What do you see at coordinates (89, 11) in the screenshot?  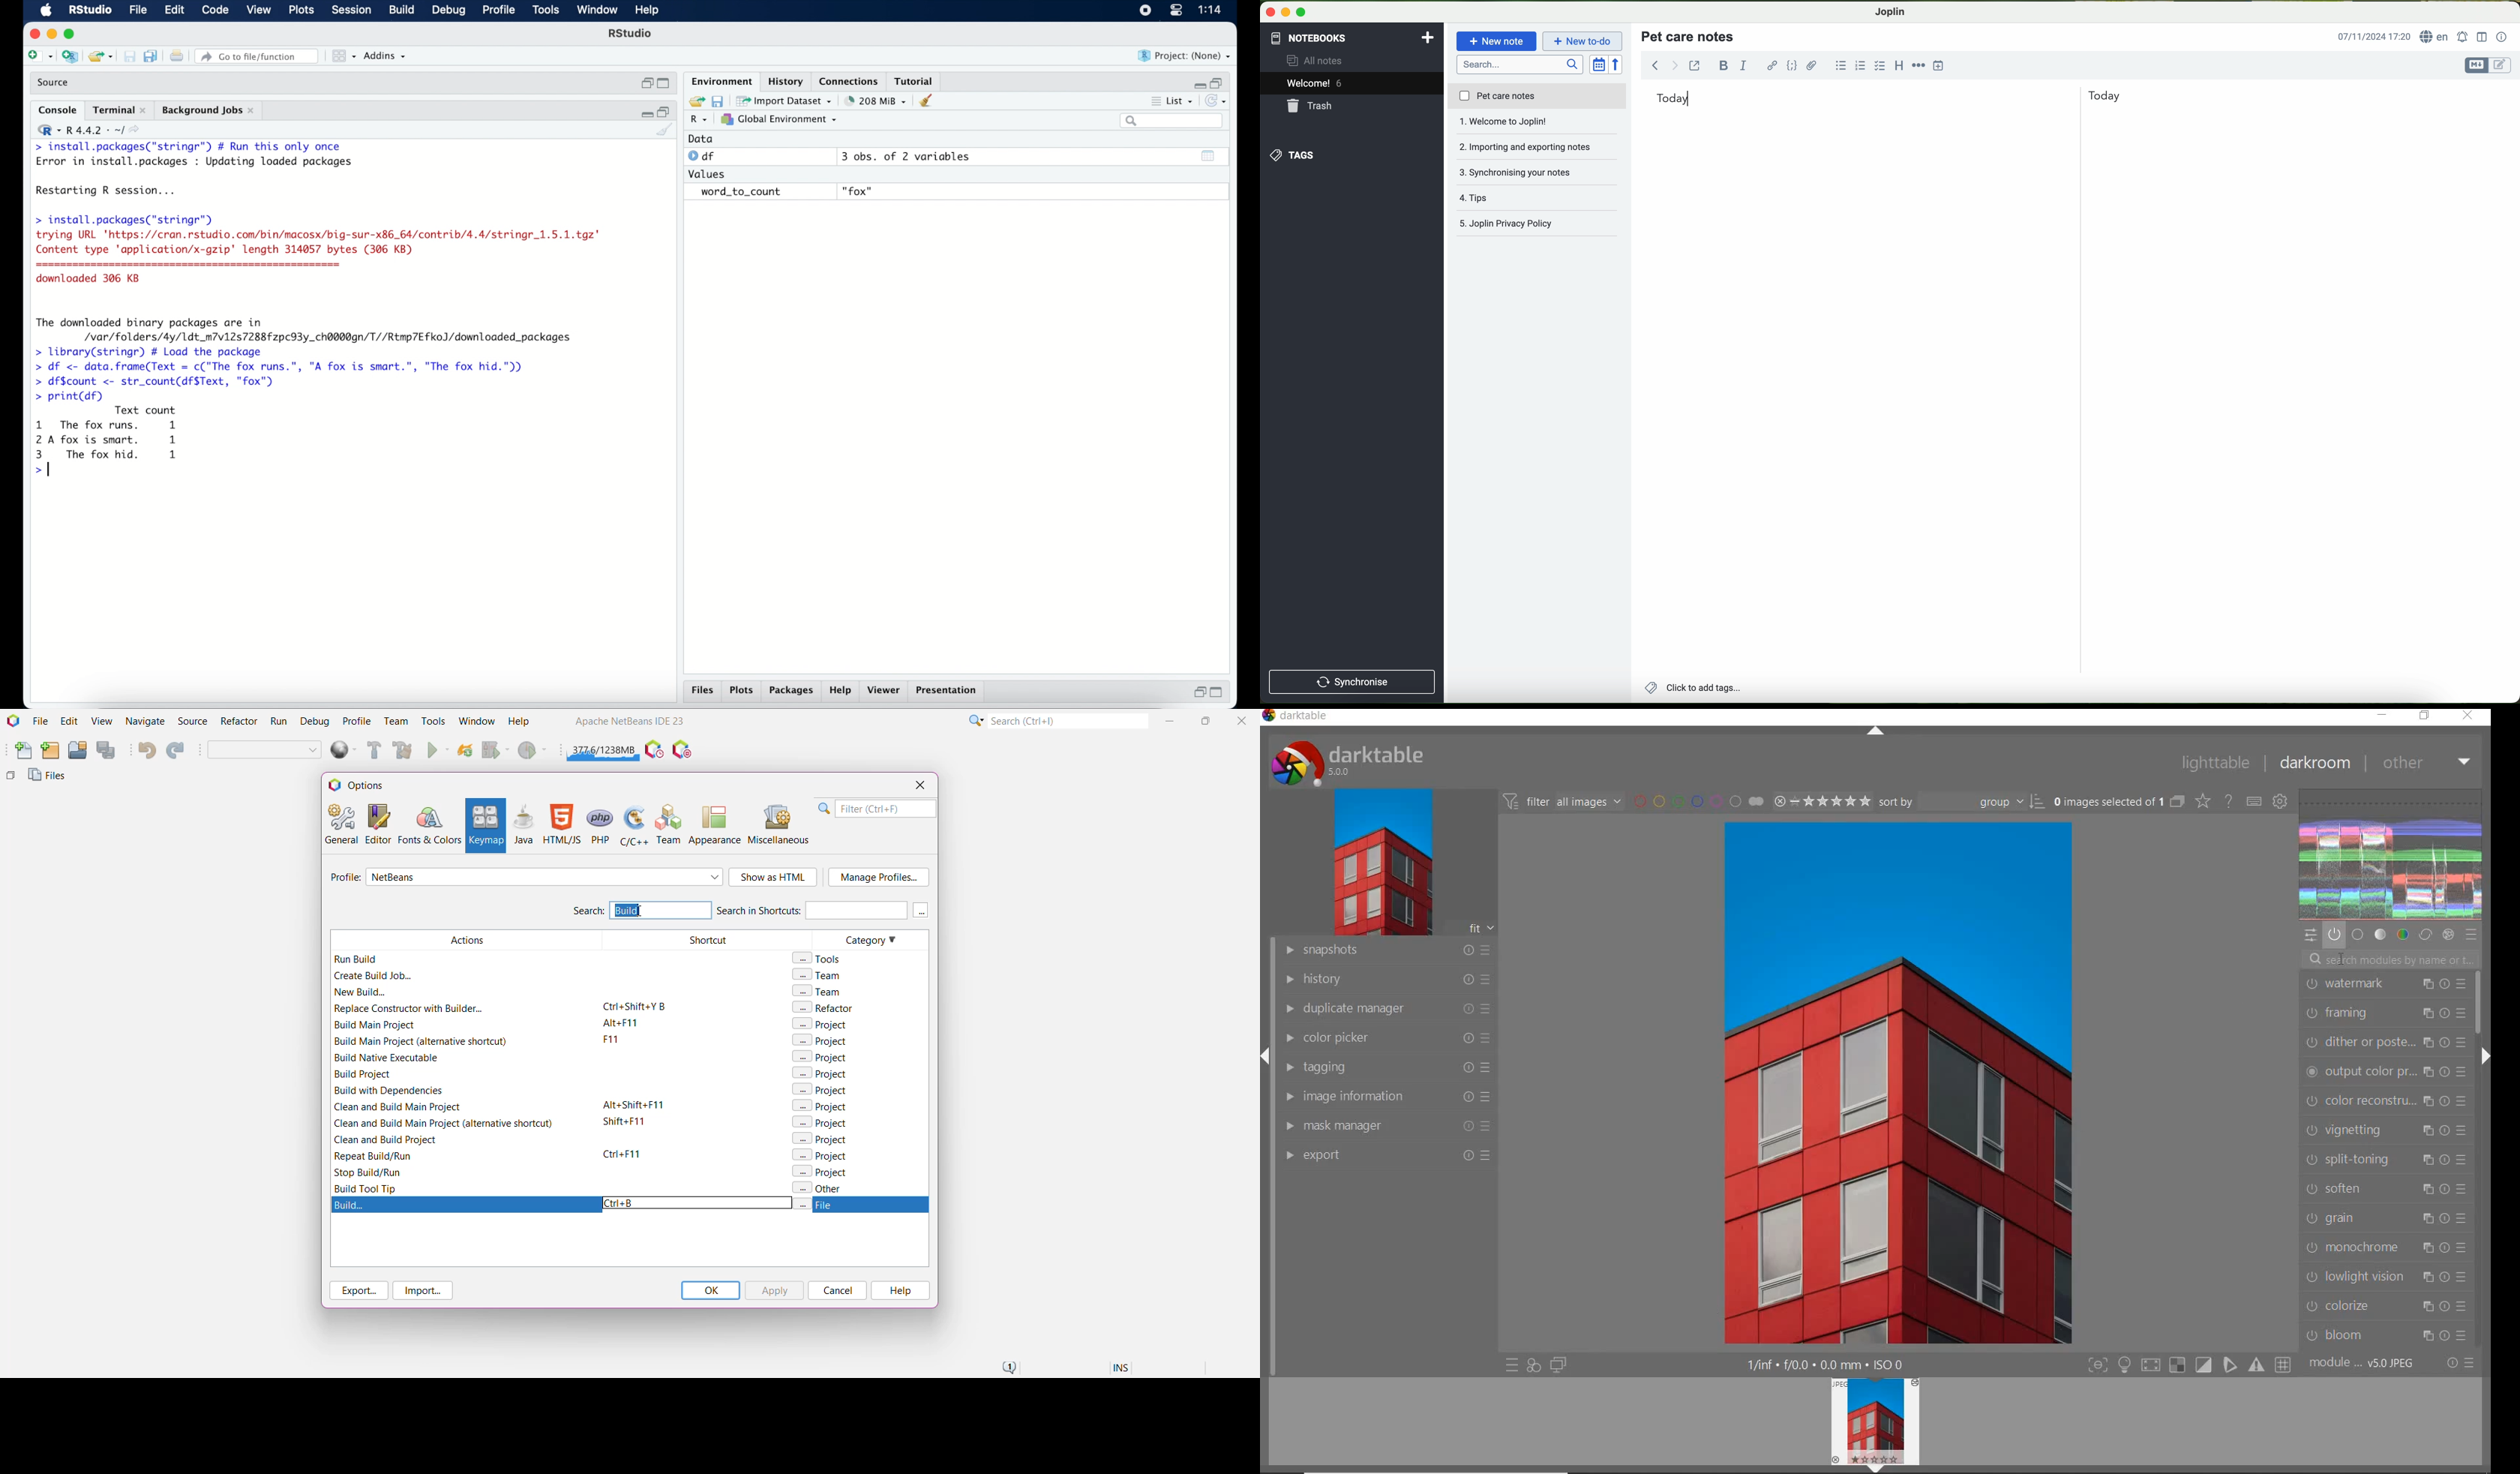 I see `R Studio` at bounding box center [89, 11].